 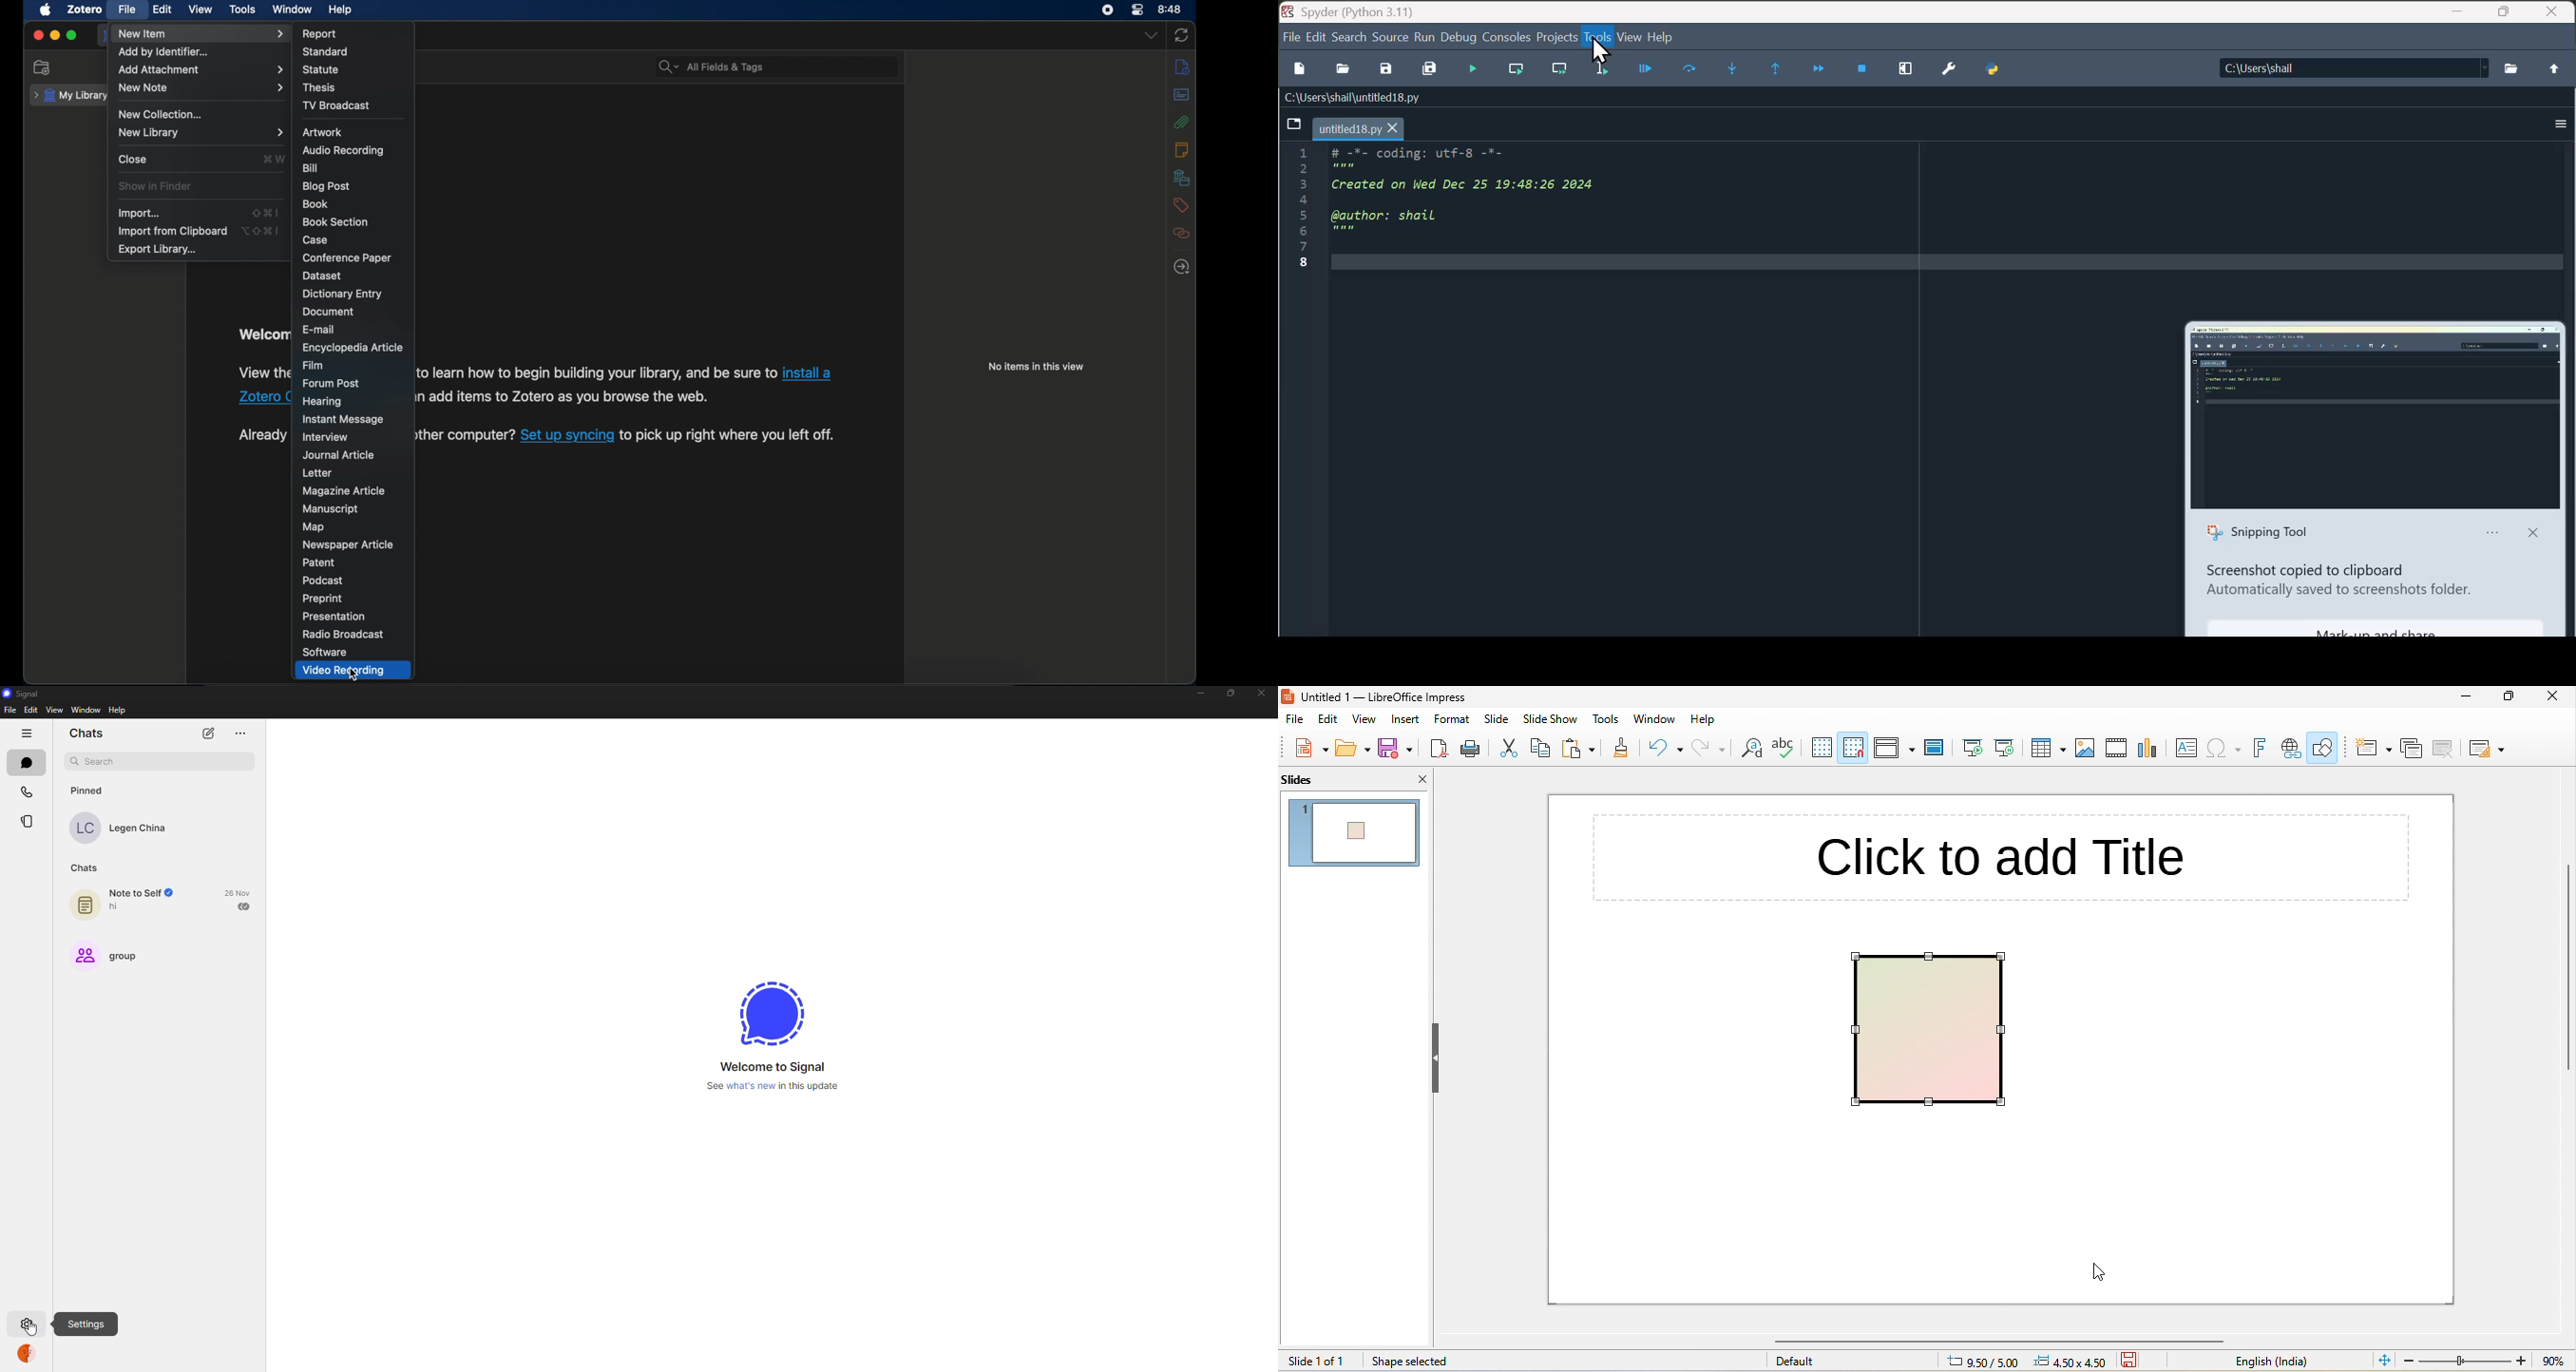 What do you see at coordinates (201, 71) in the screenshot?
I see `add attachment` at bounding box center [201, 71].